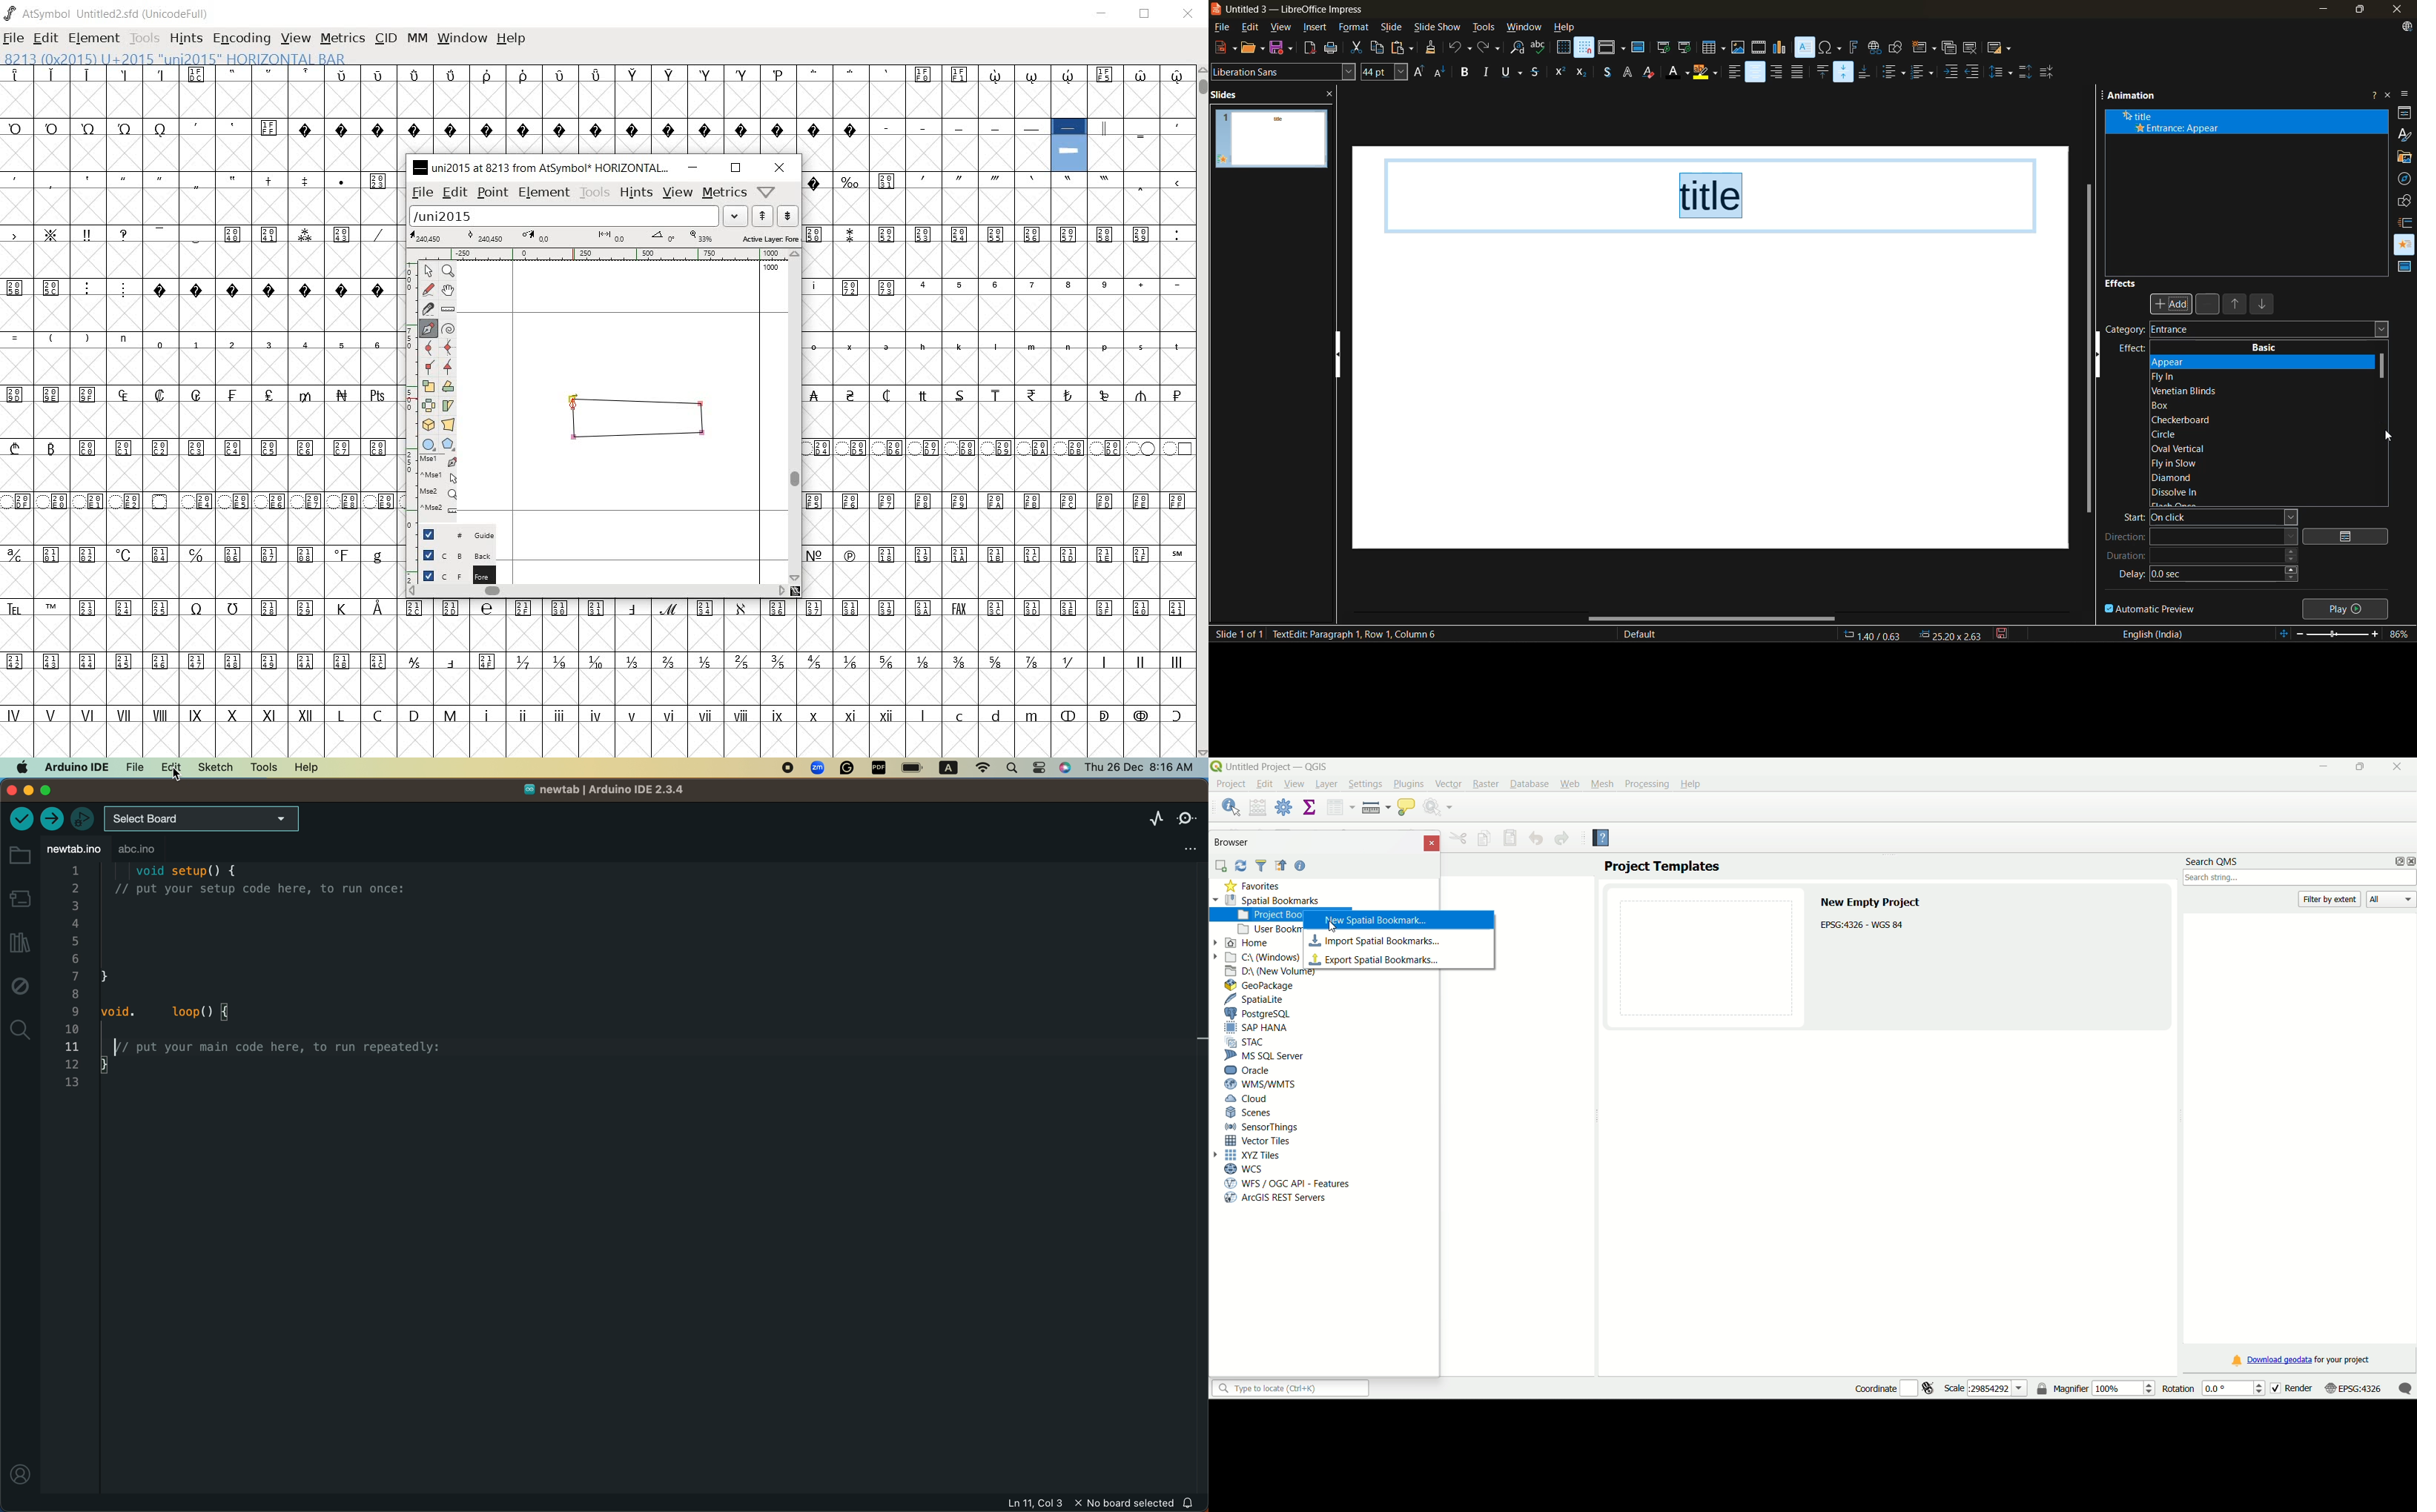 The height and width of the screenshot is (1512, 2436). Describe the element at coordinates (2405, 112) in the screenshot. I see `properties` at that location.